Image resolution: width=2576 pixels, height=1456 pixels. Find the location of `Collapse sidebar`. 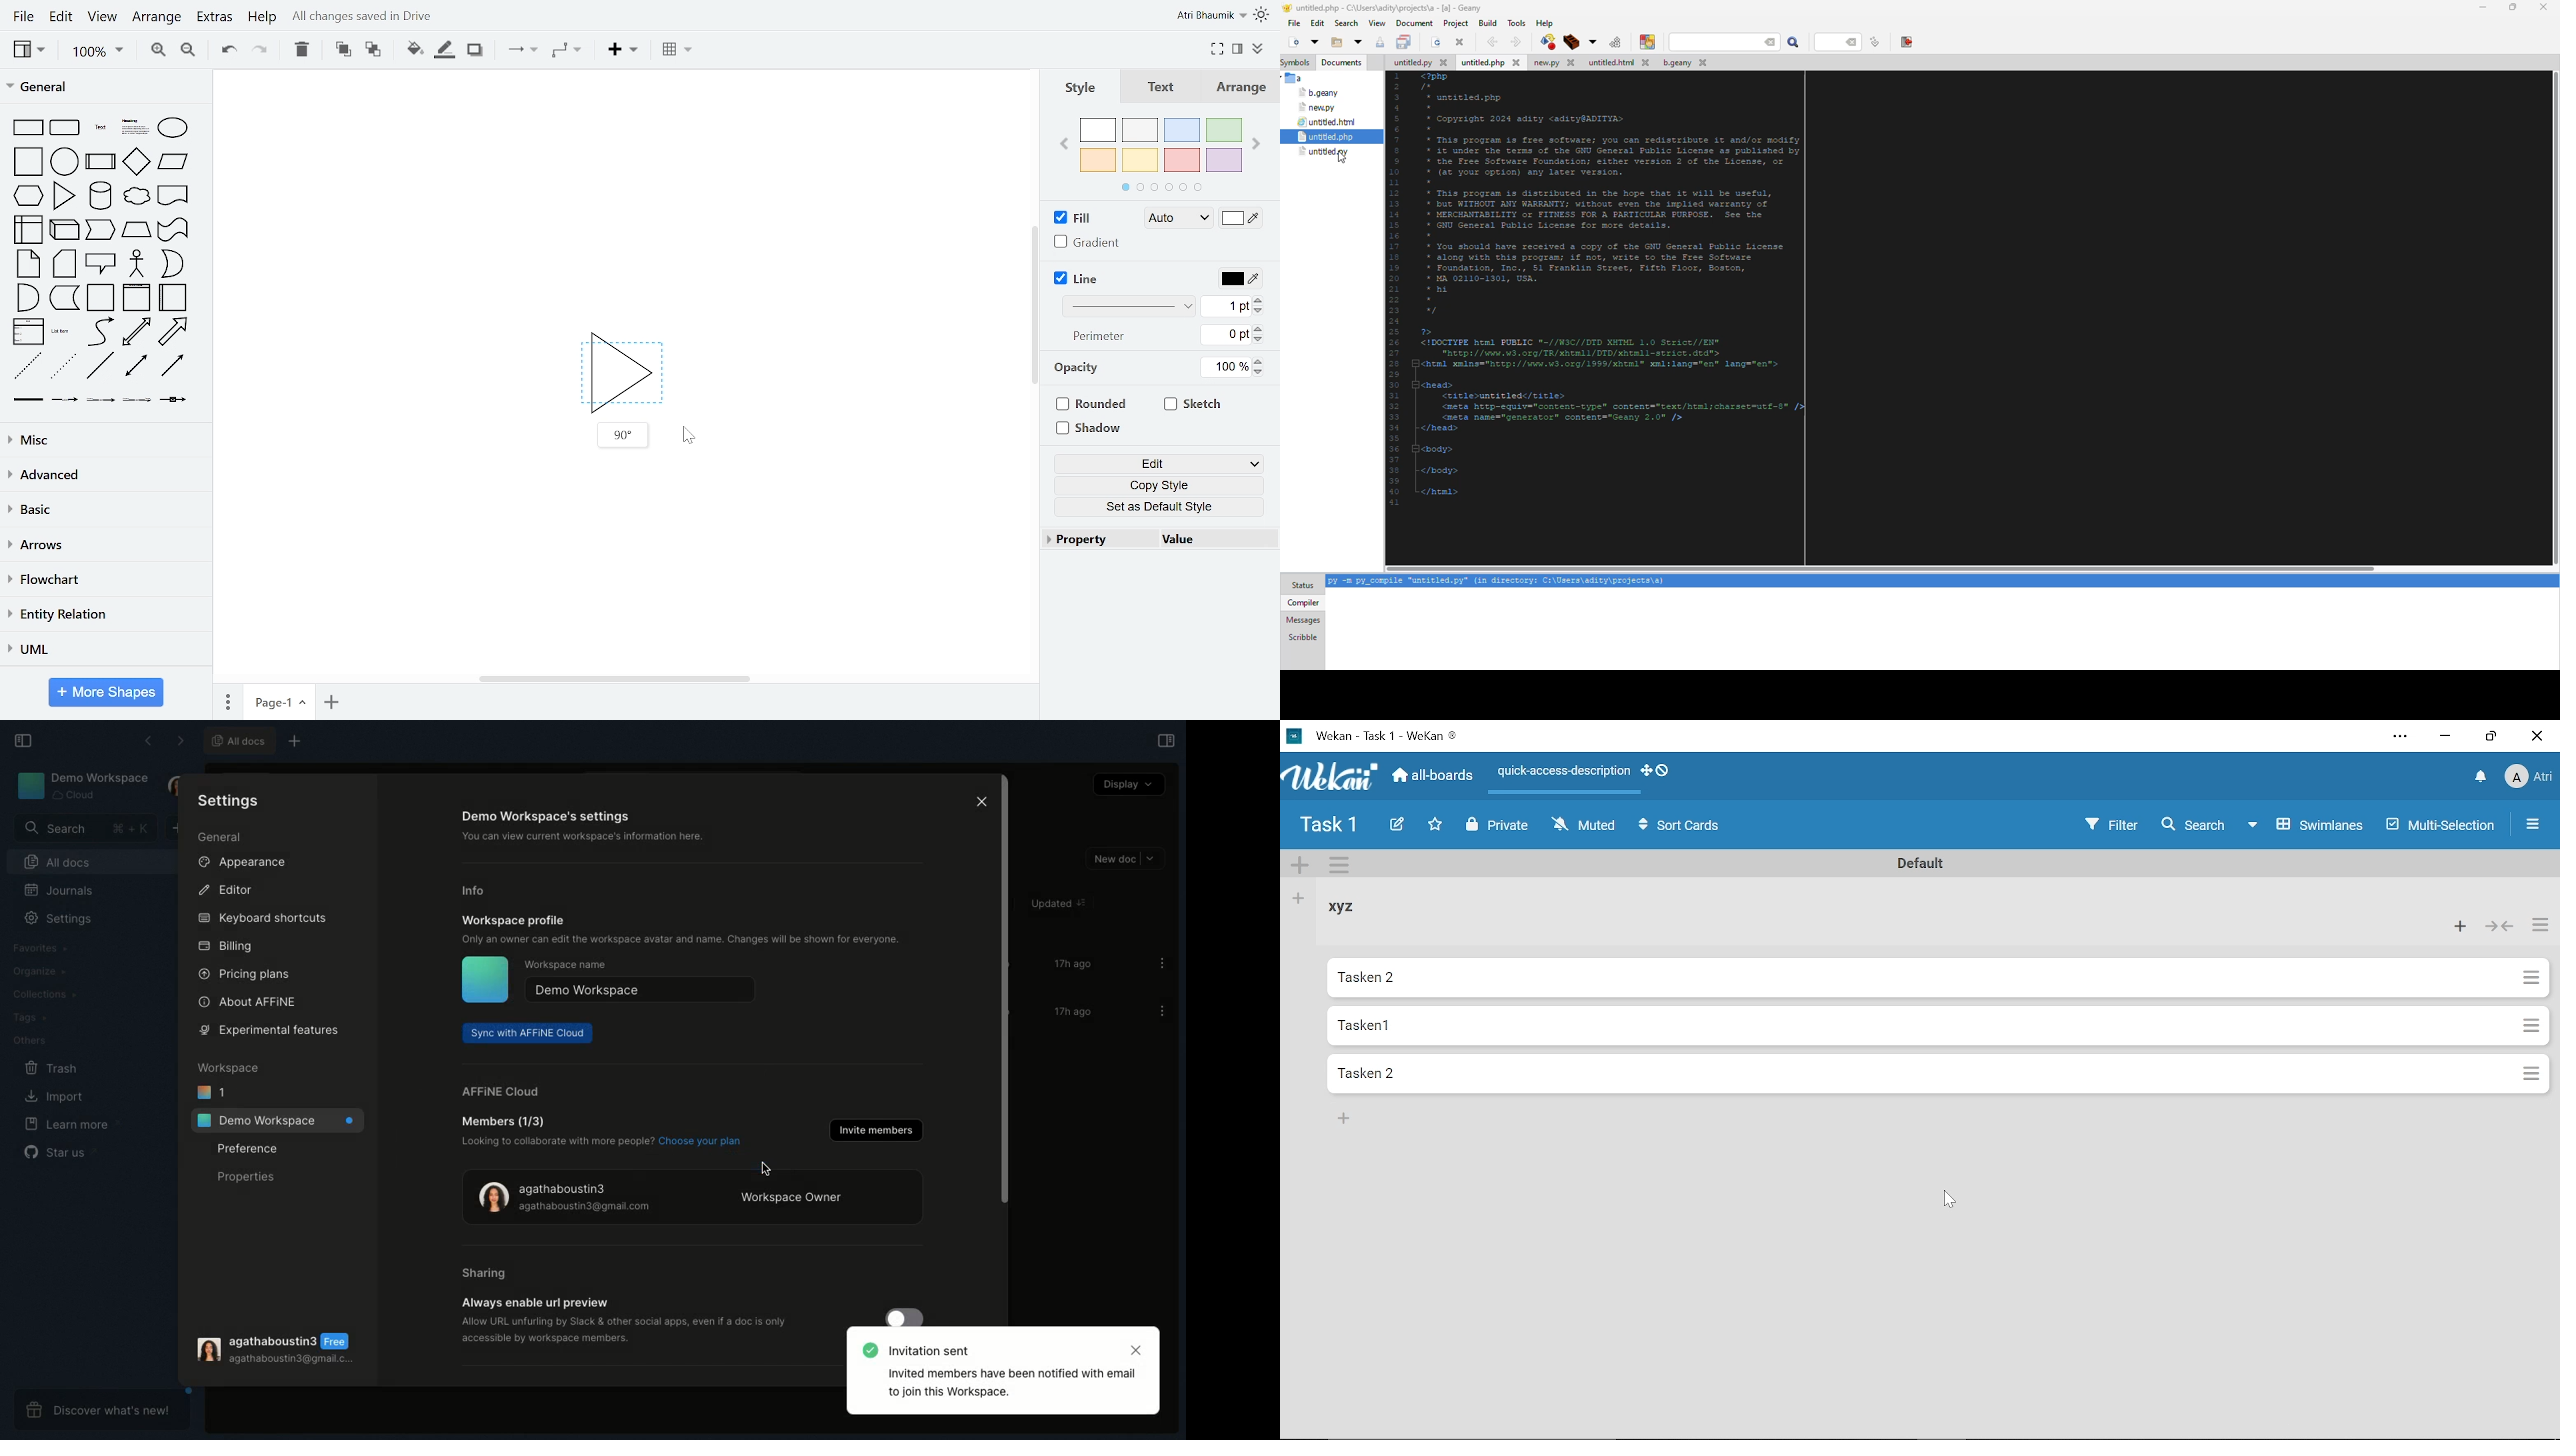

Collapse sidebar is located at coordinates (22, 740).